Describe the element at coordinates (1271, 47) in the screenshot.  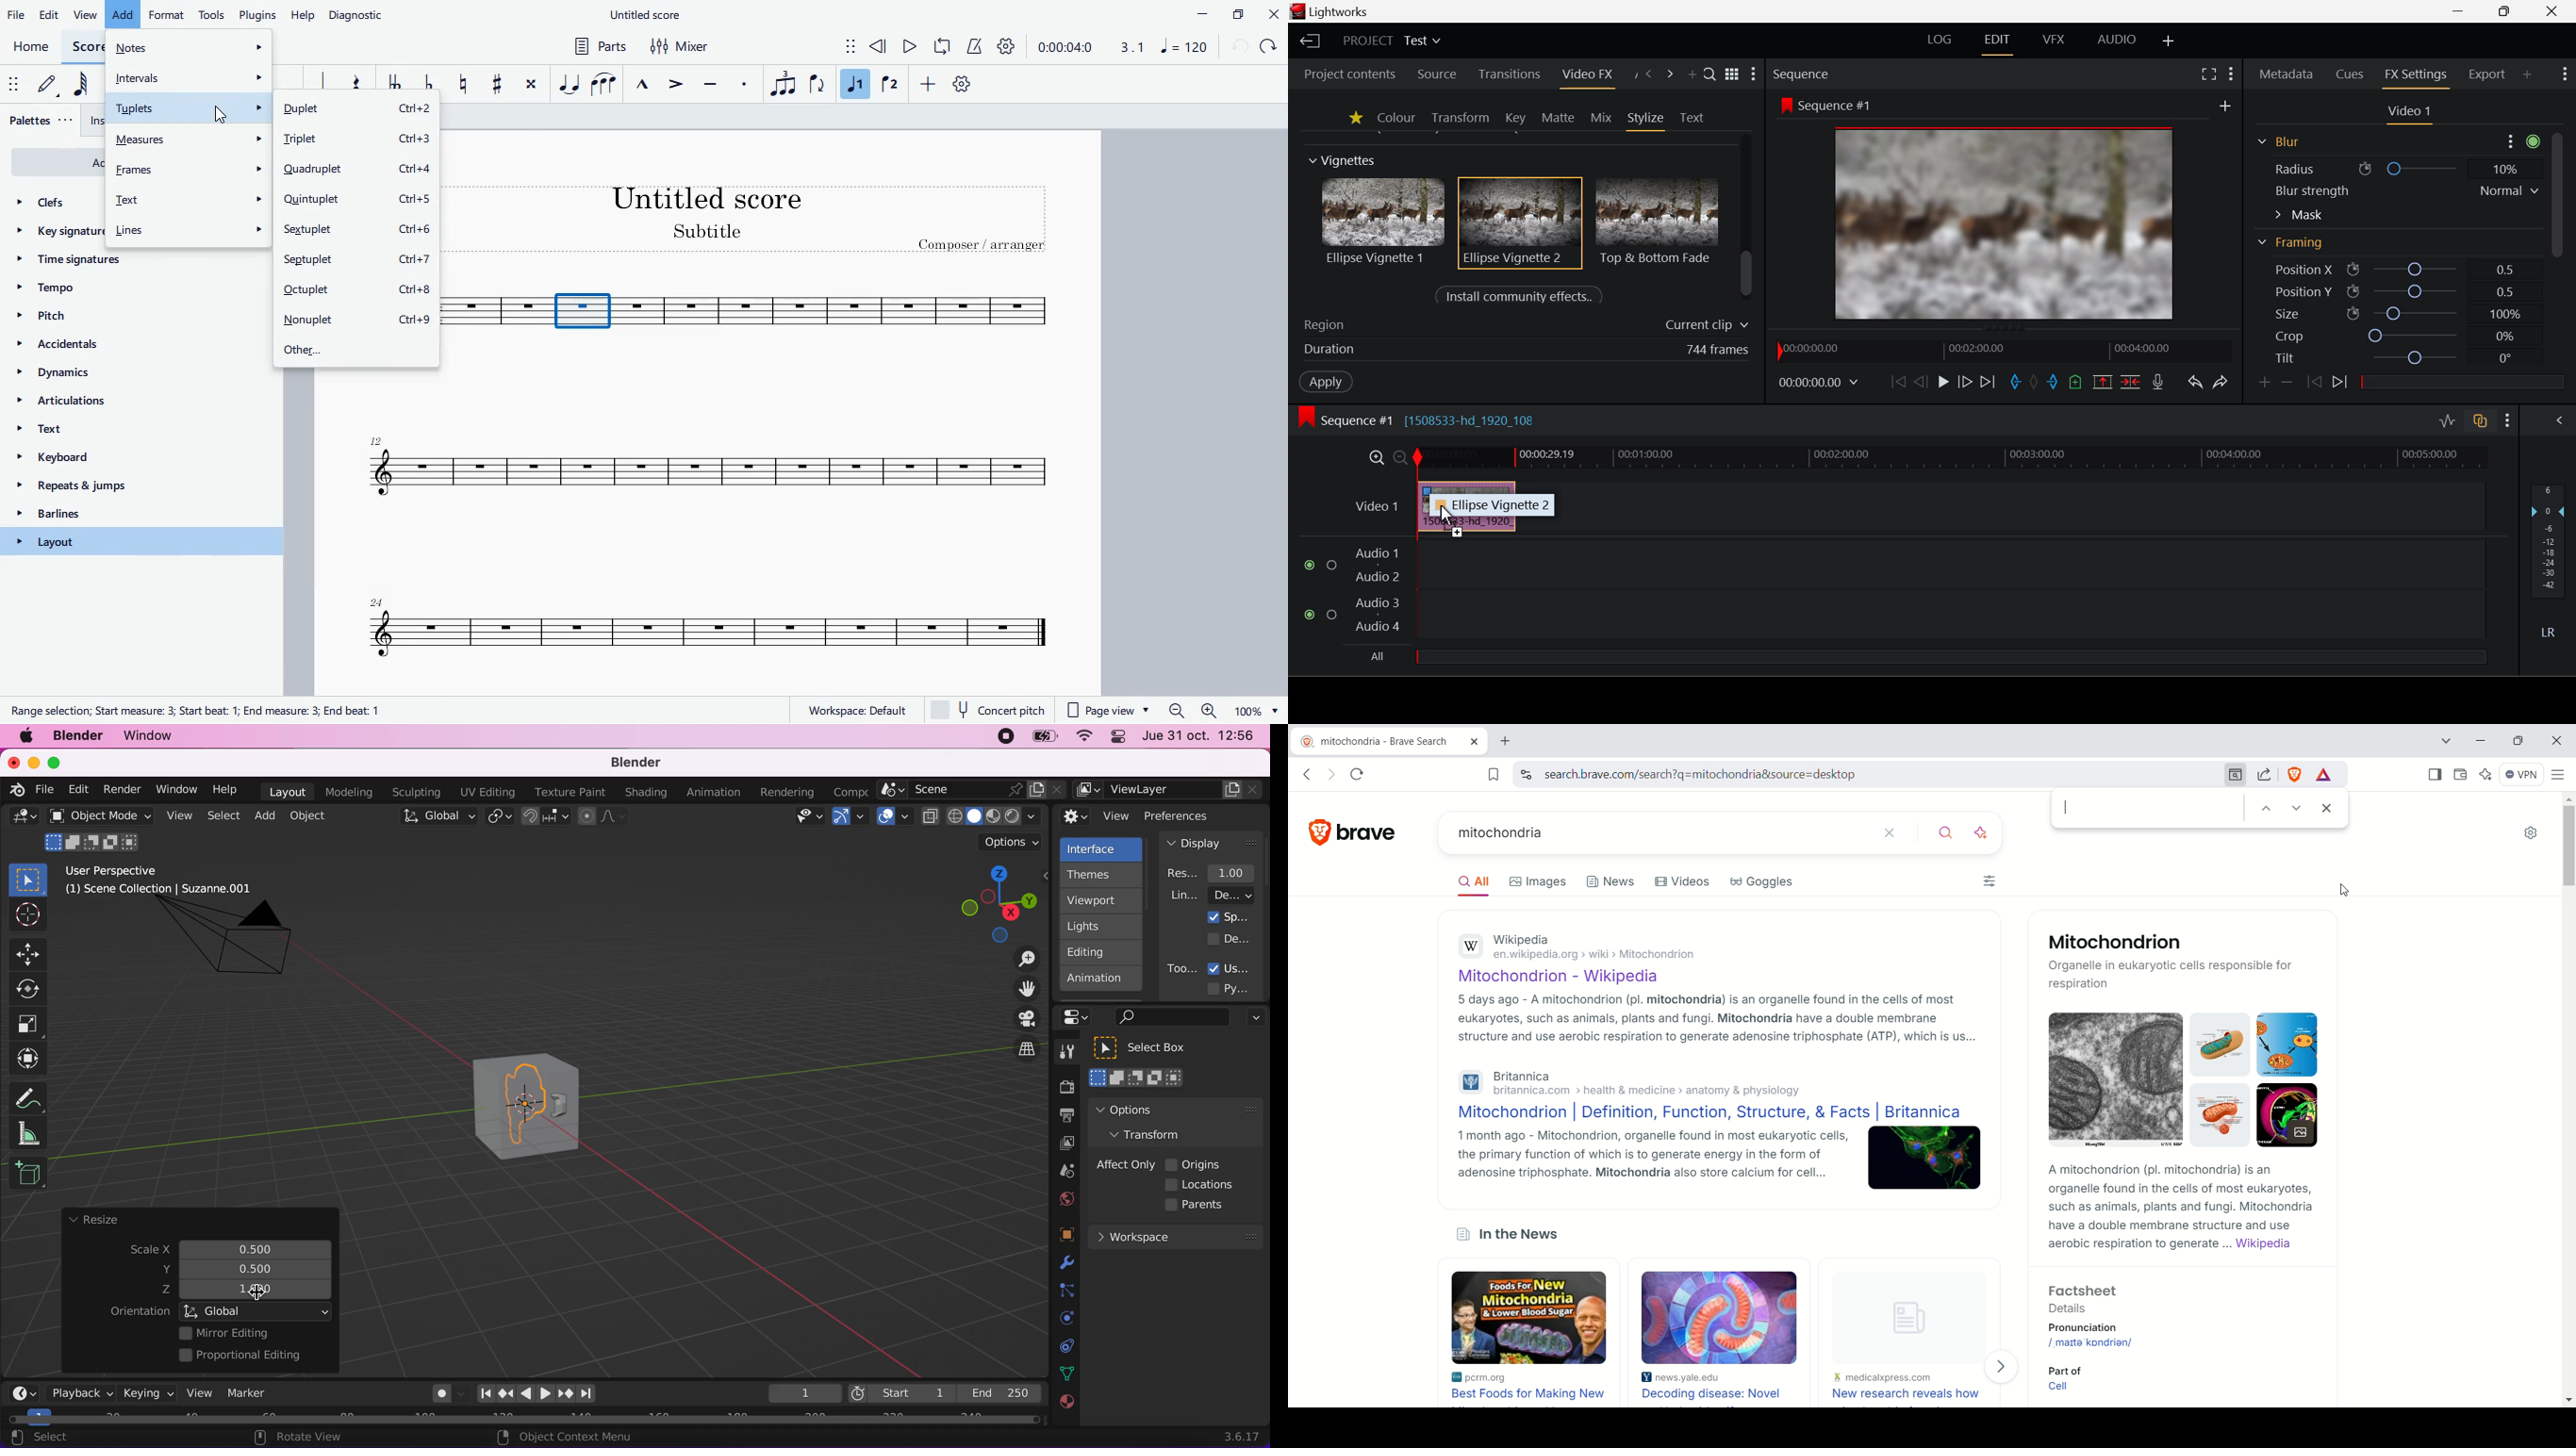
I see `forward` at that location.